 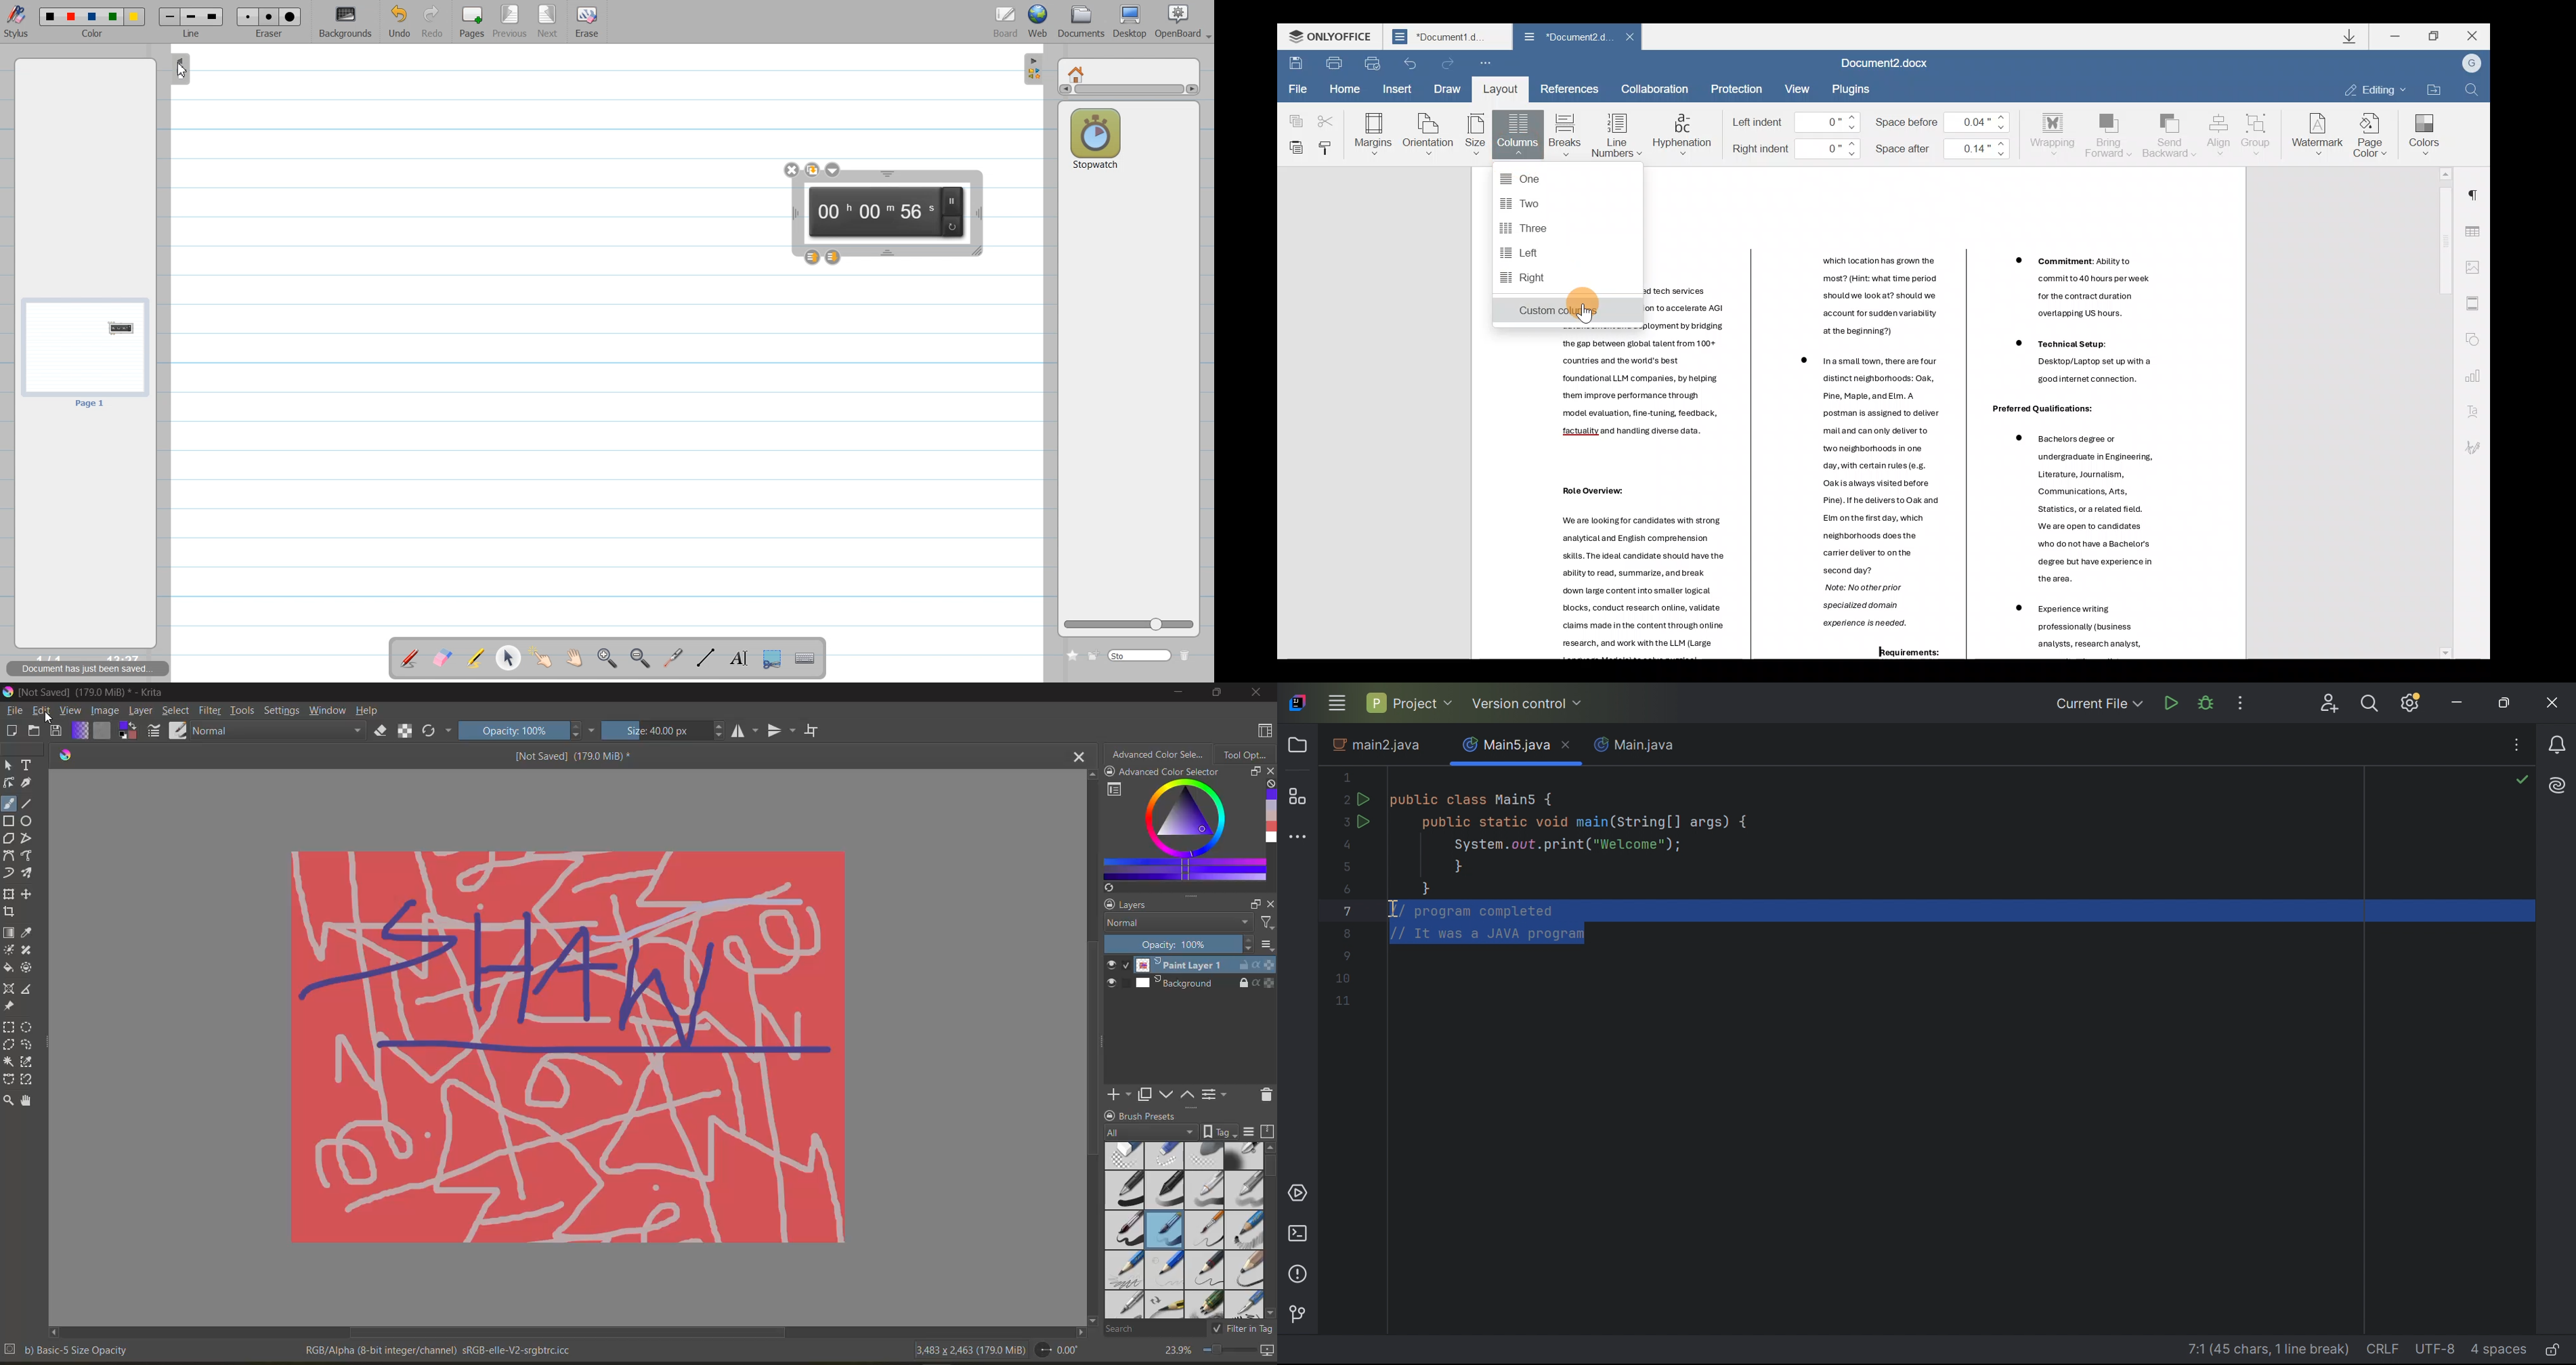 What do you see at coordinates (279, 731) in the screenshot?
I see `normal` at bounding box center [279, 731].